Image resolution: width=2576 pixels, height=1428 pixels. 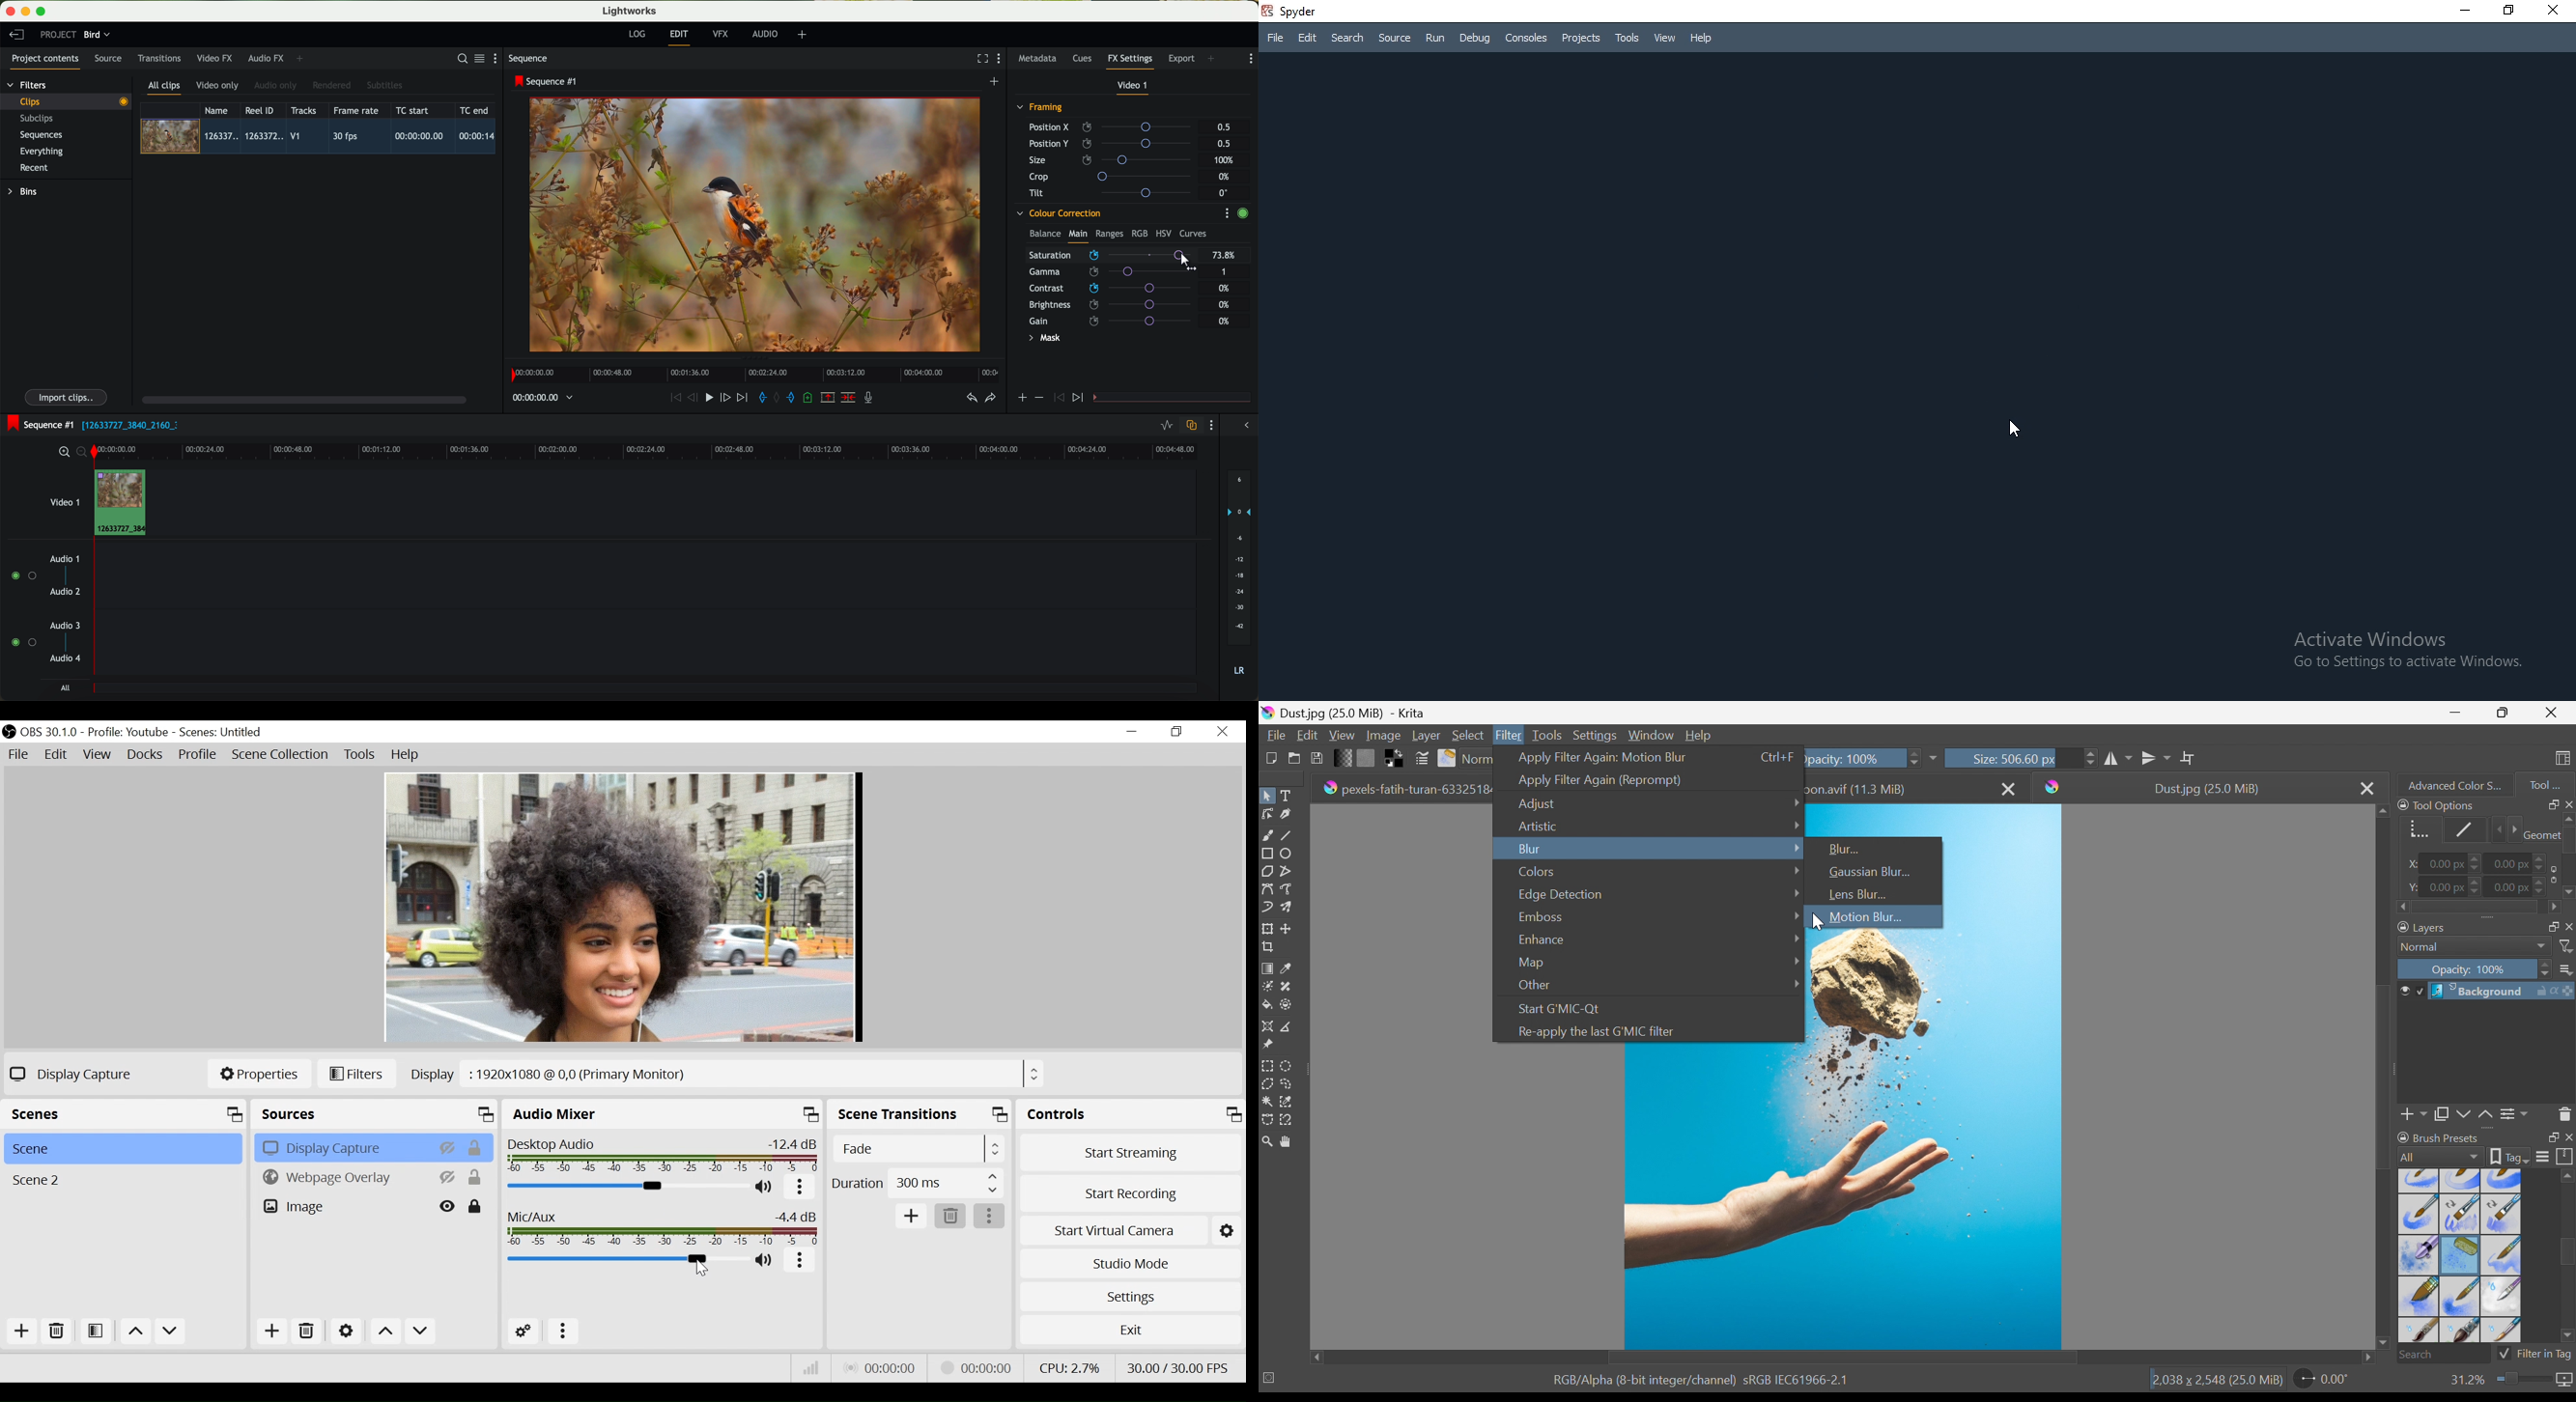 I want to click on Exit, so click(x=1131, y=1329).